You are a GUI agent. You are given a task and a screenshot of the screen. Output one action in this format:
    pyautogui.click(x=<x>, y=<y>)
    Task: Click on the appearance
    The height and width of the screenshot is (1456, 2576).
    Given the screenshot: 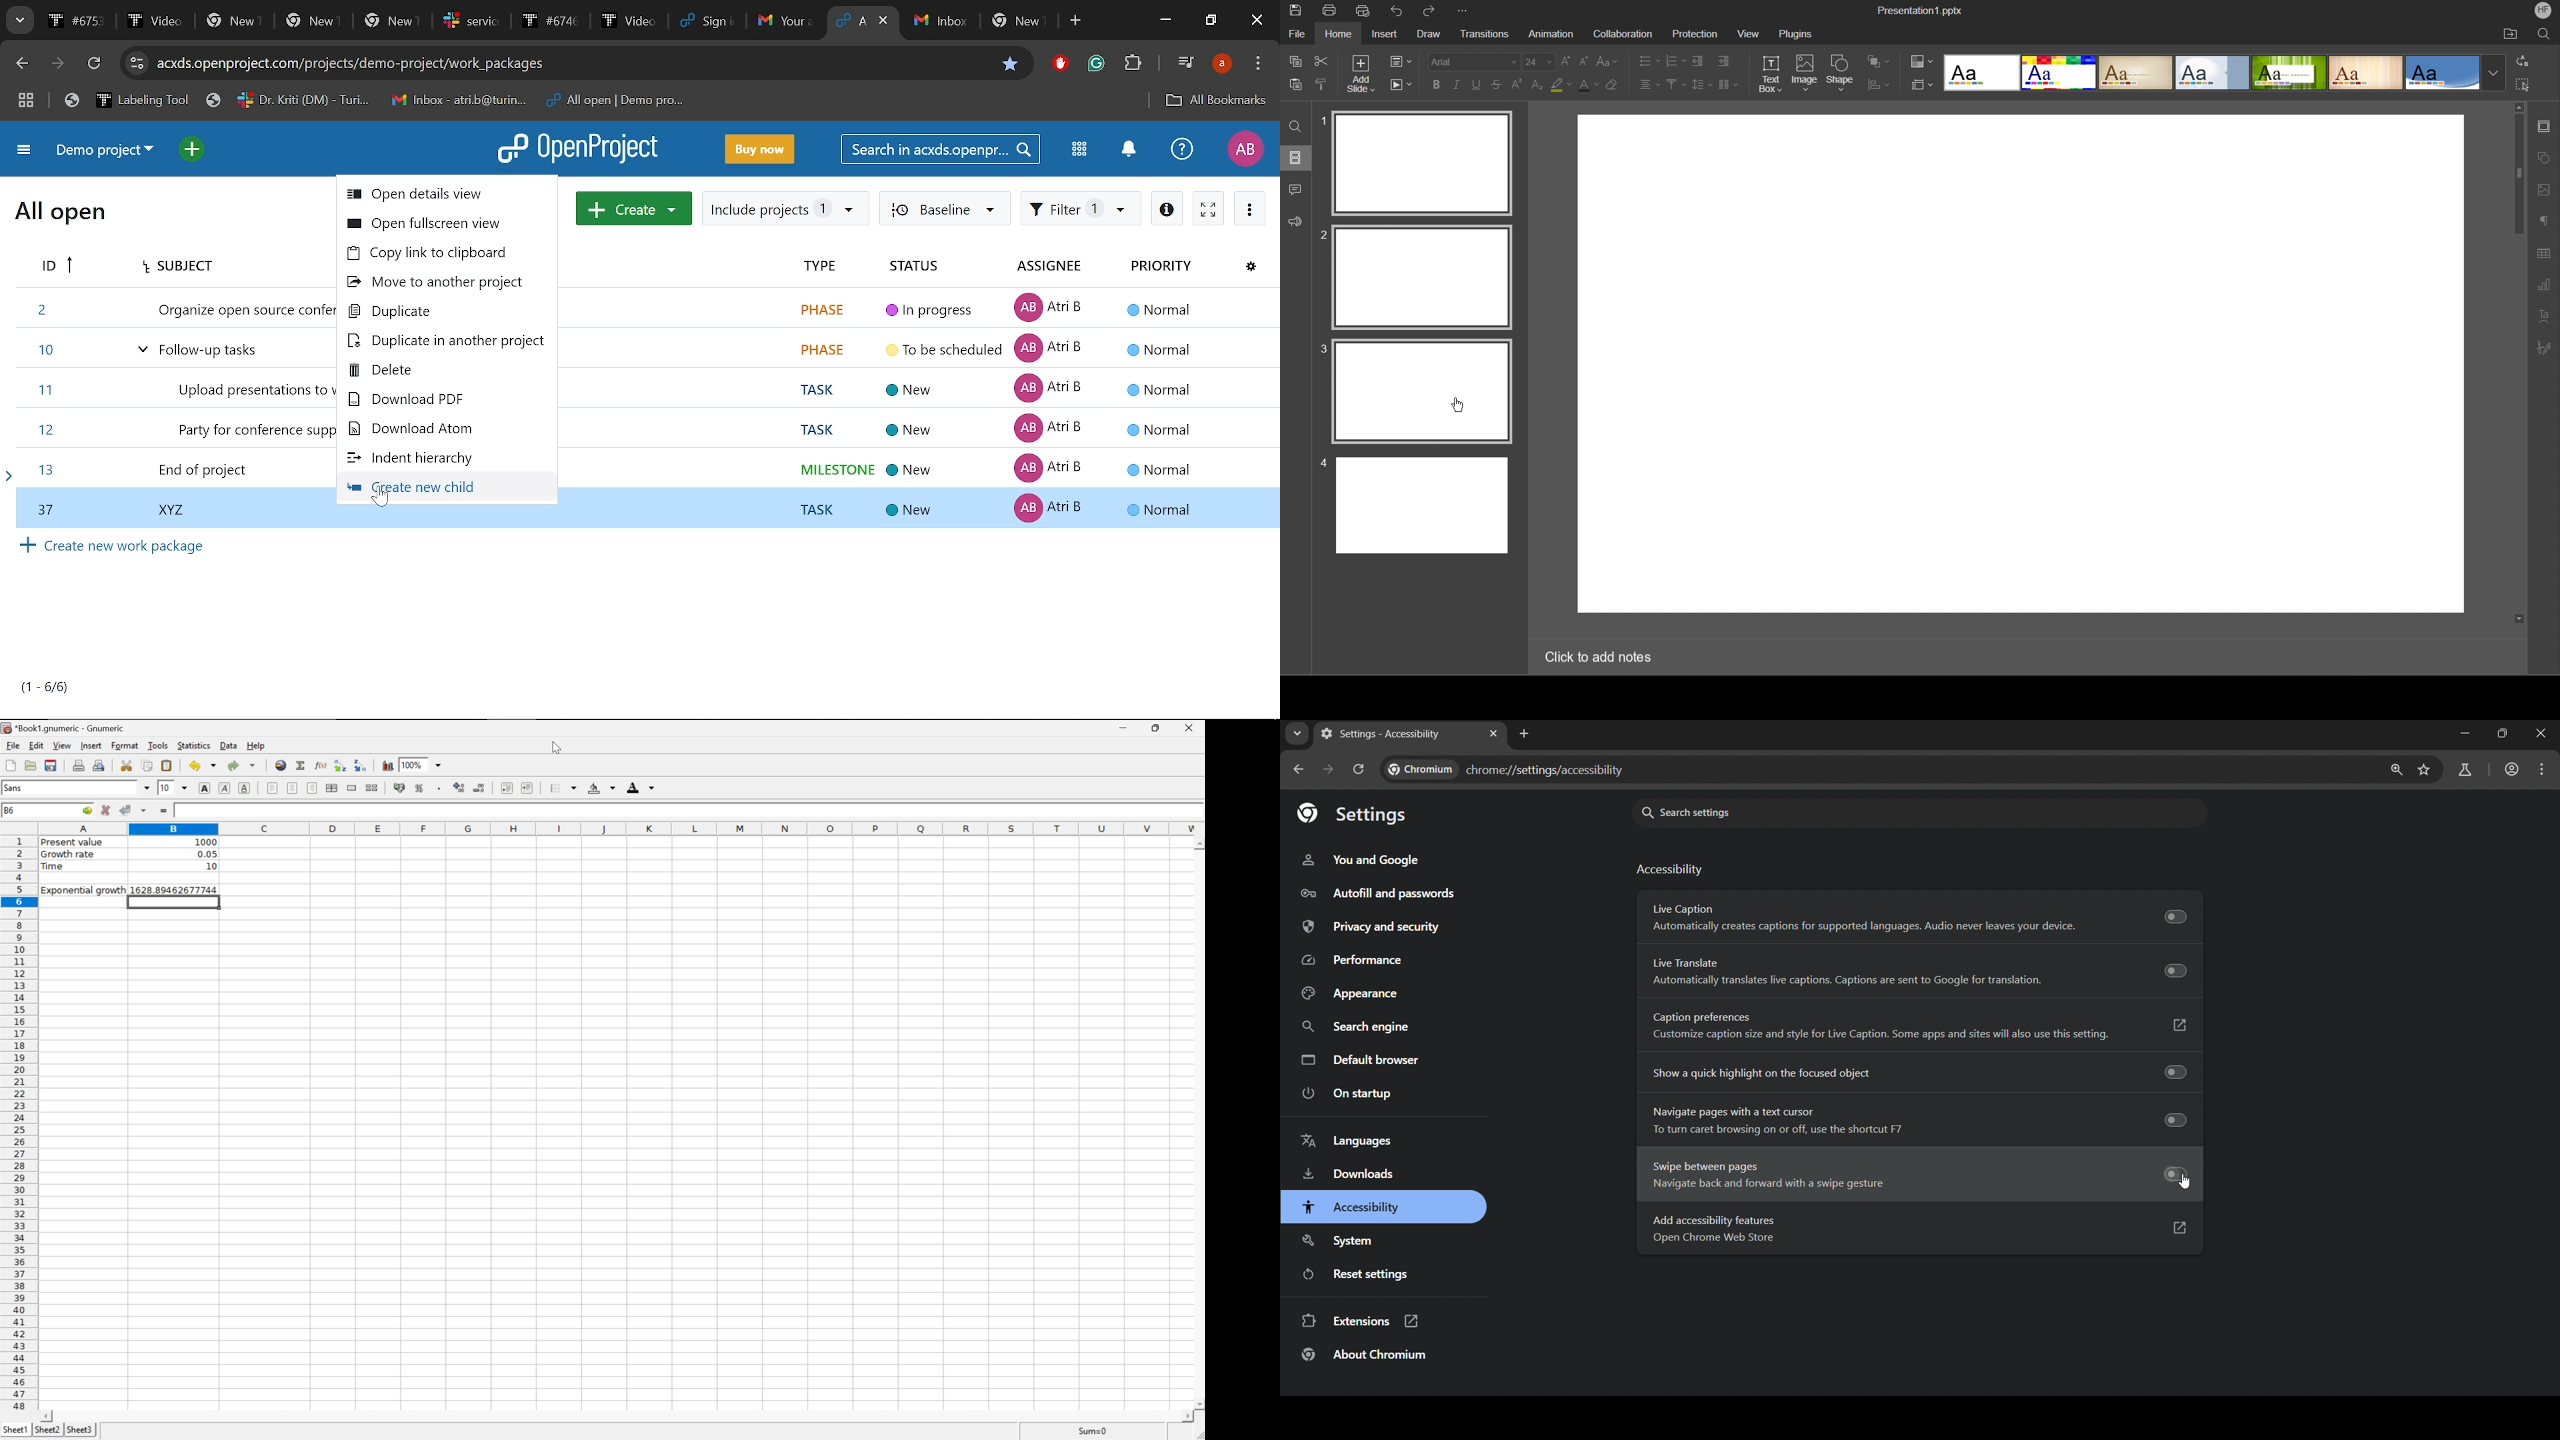 What is the action you would take?
    pyautogui.click(x=1347, y=993)
    